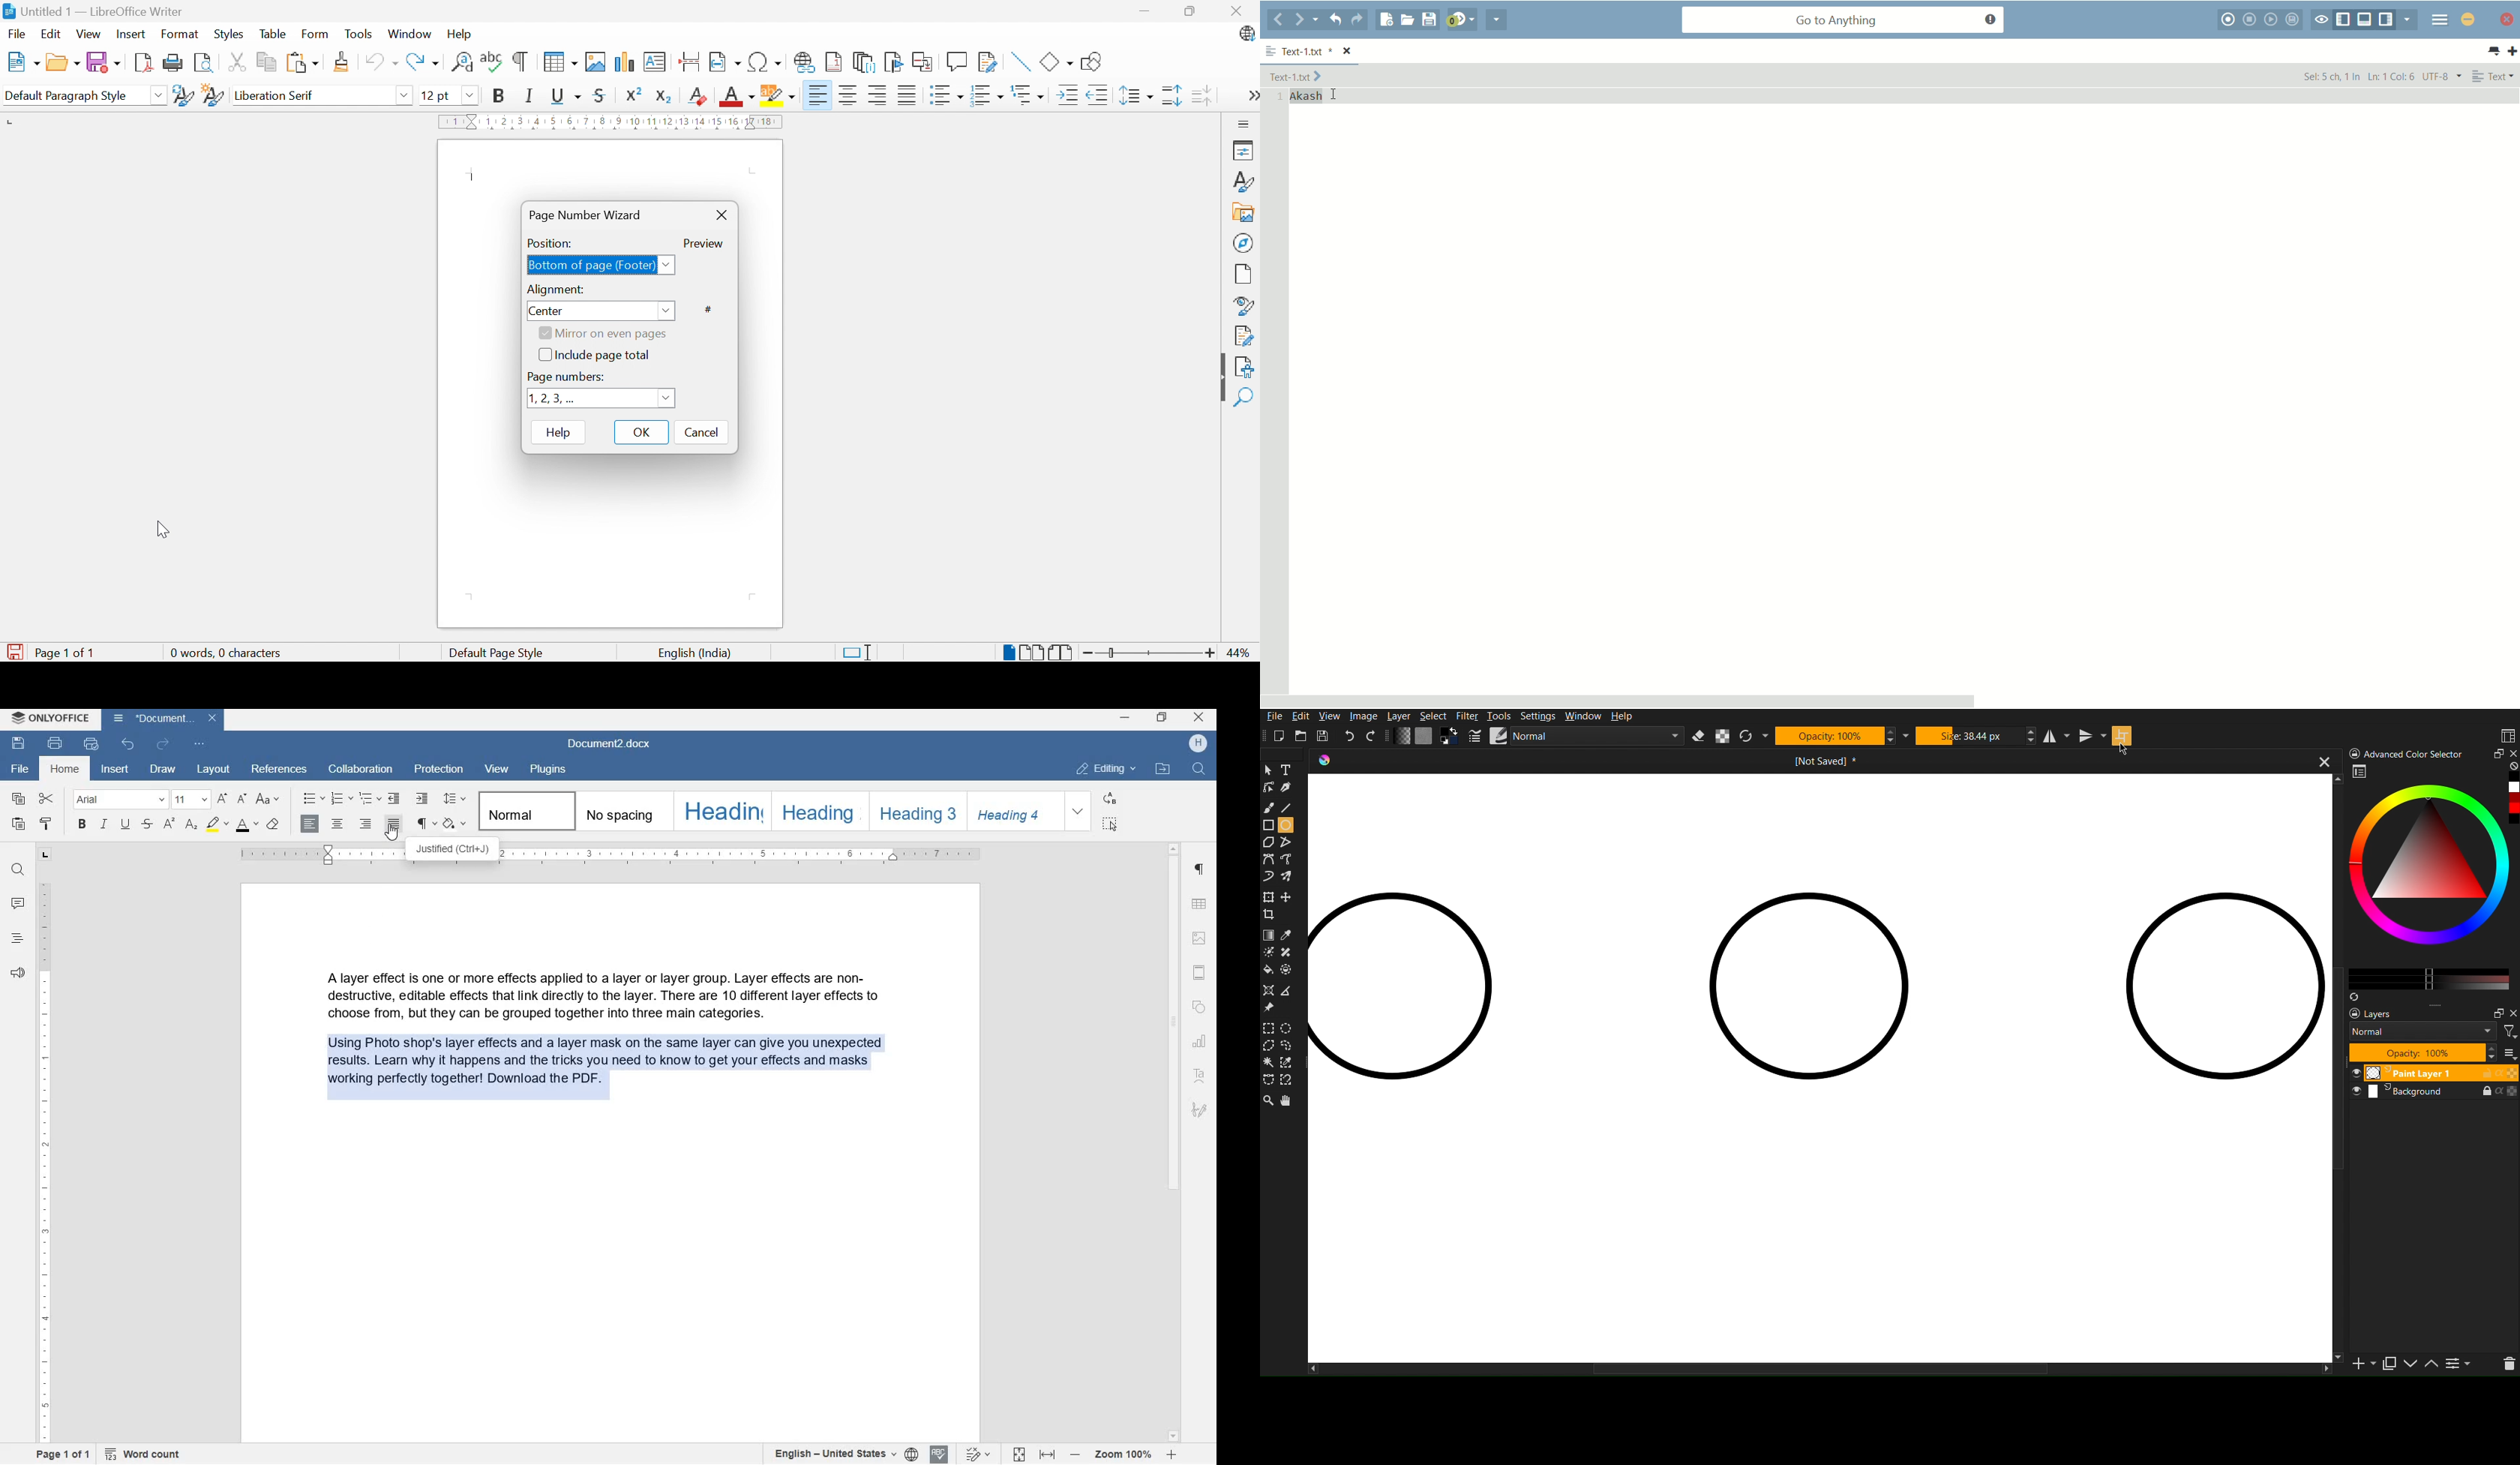  I want to click on Polygon, so click(1268, 843).